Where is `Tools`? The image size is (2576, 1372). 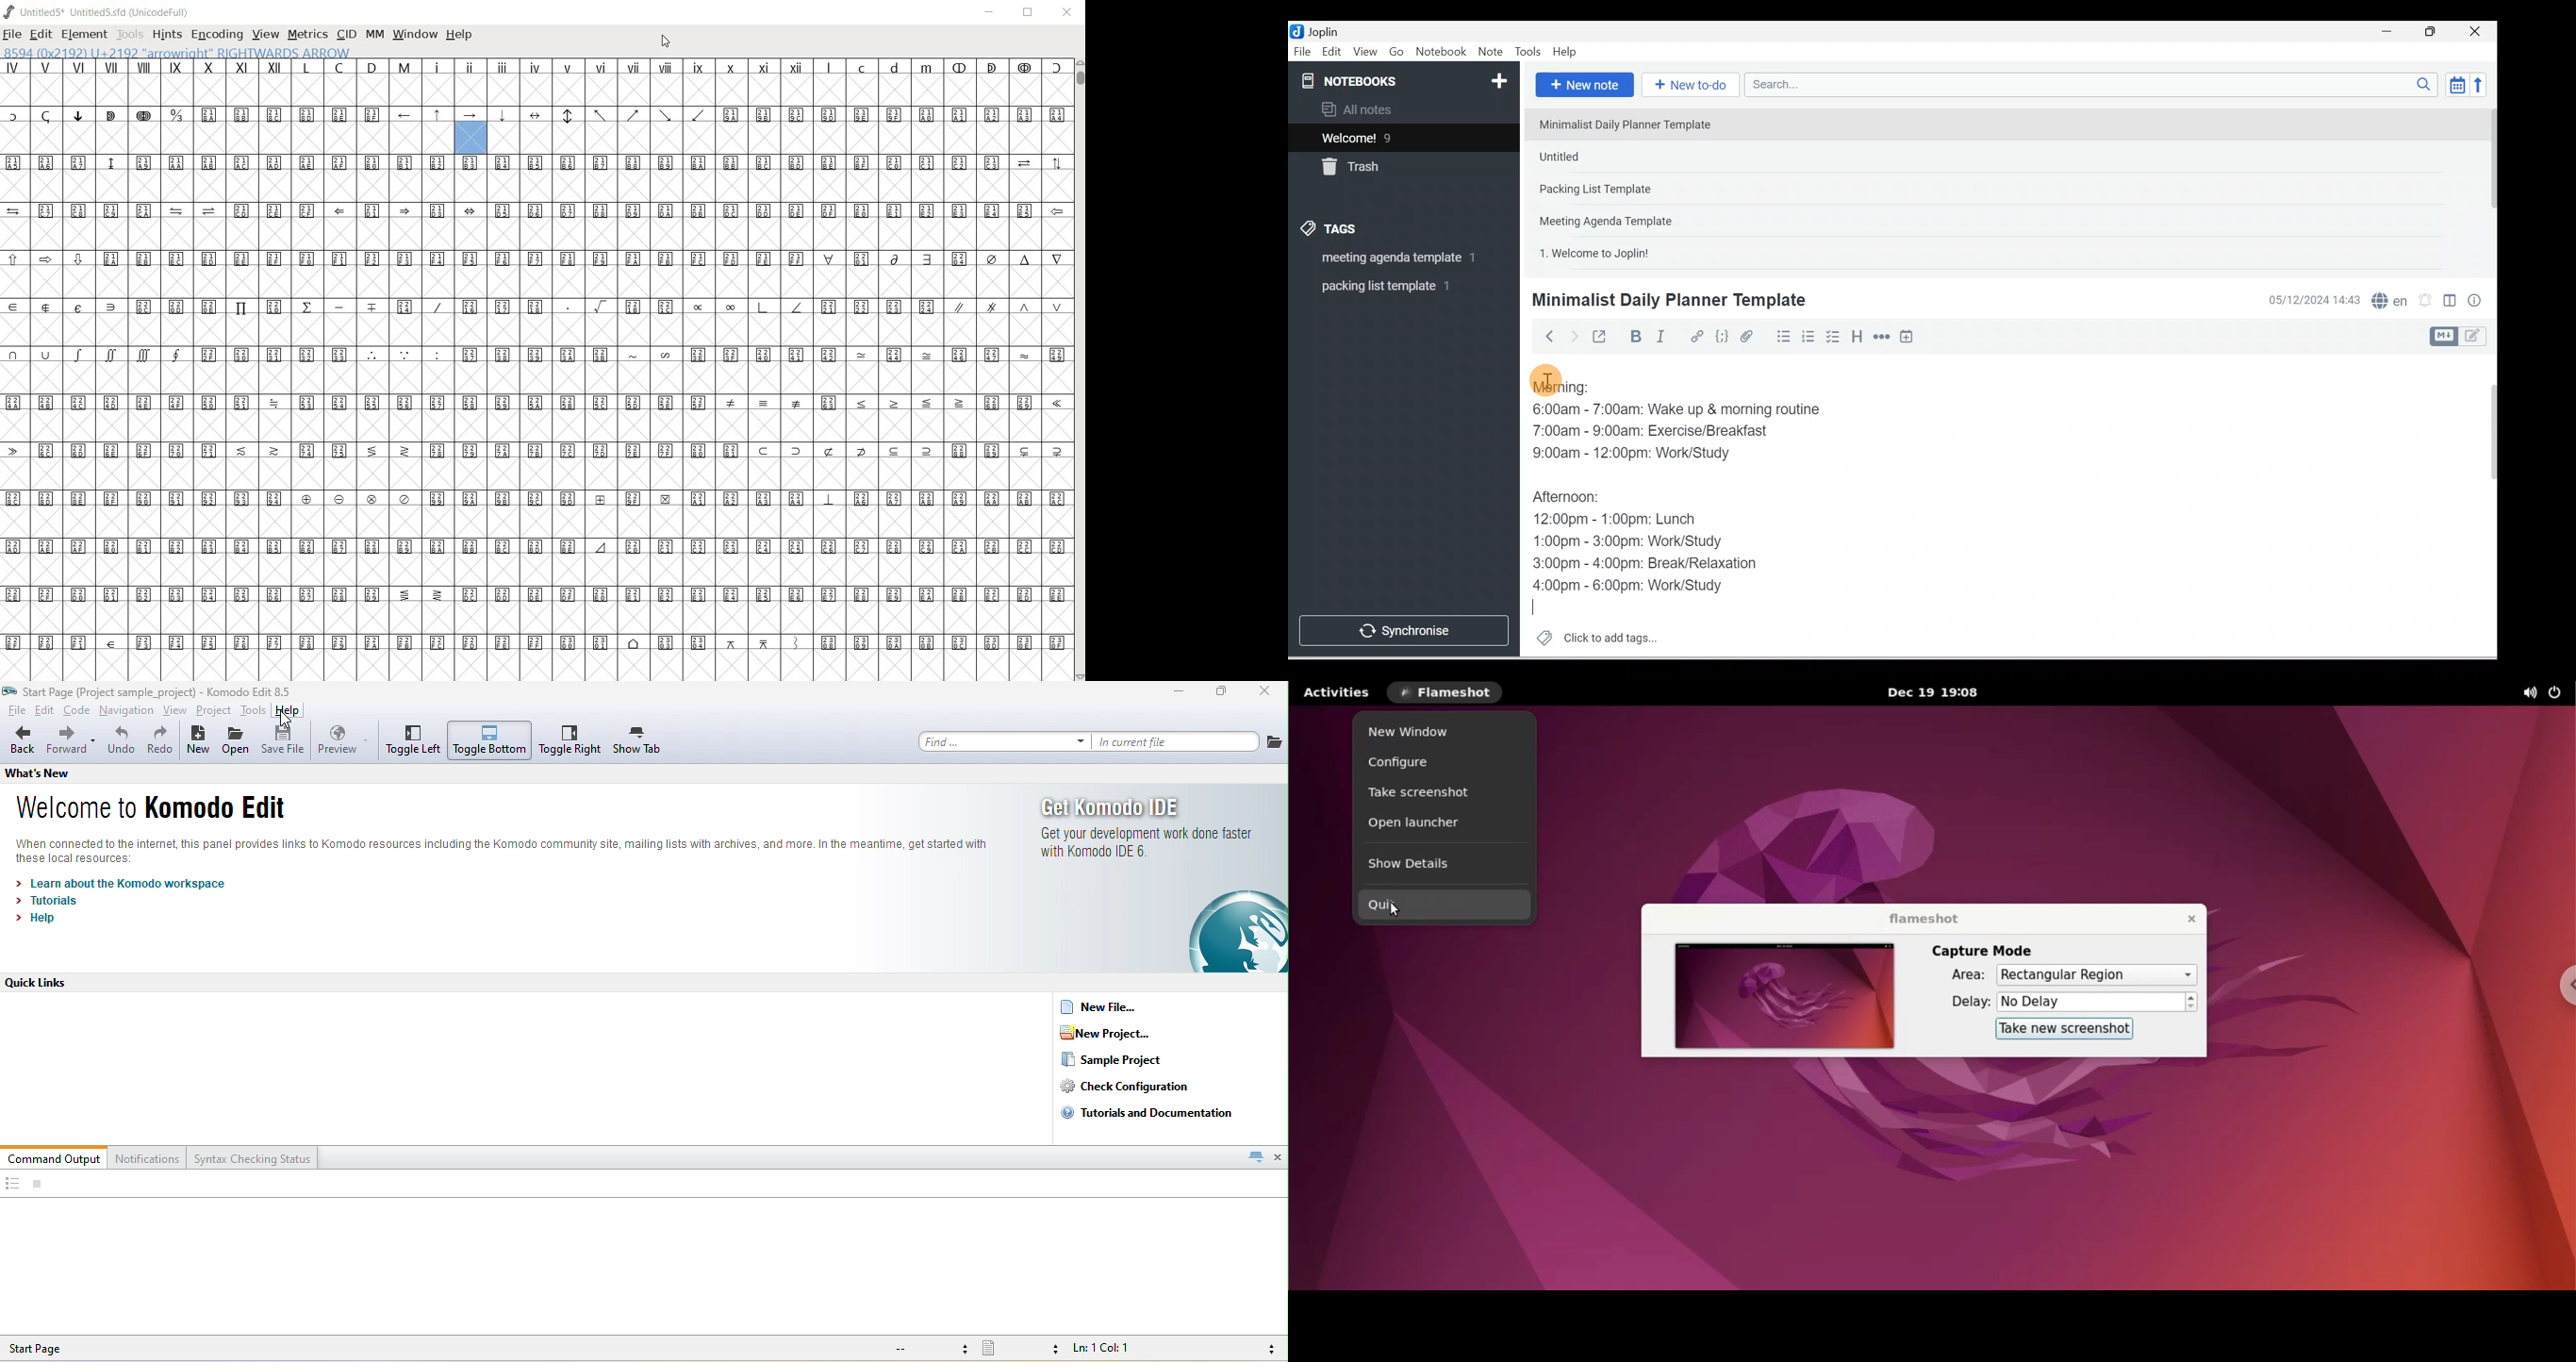 Tools is located at coordinates (1528, 52).